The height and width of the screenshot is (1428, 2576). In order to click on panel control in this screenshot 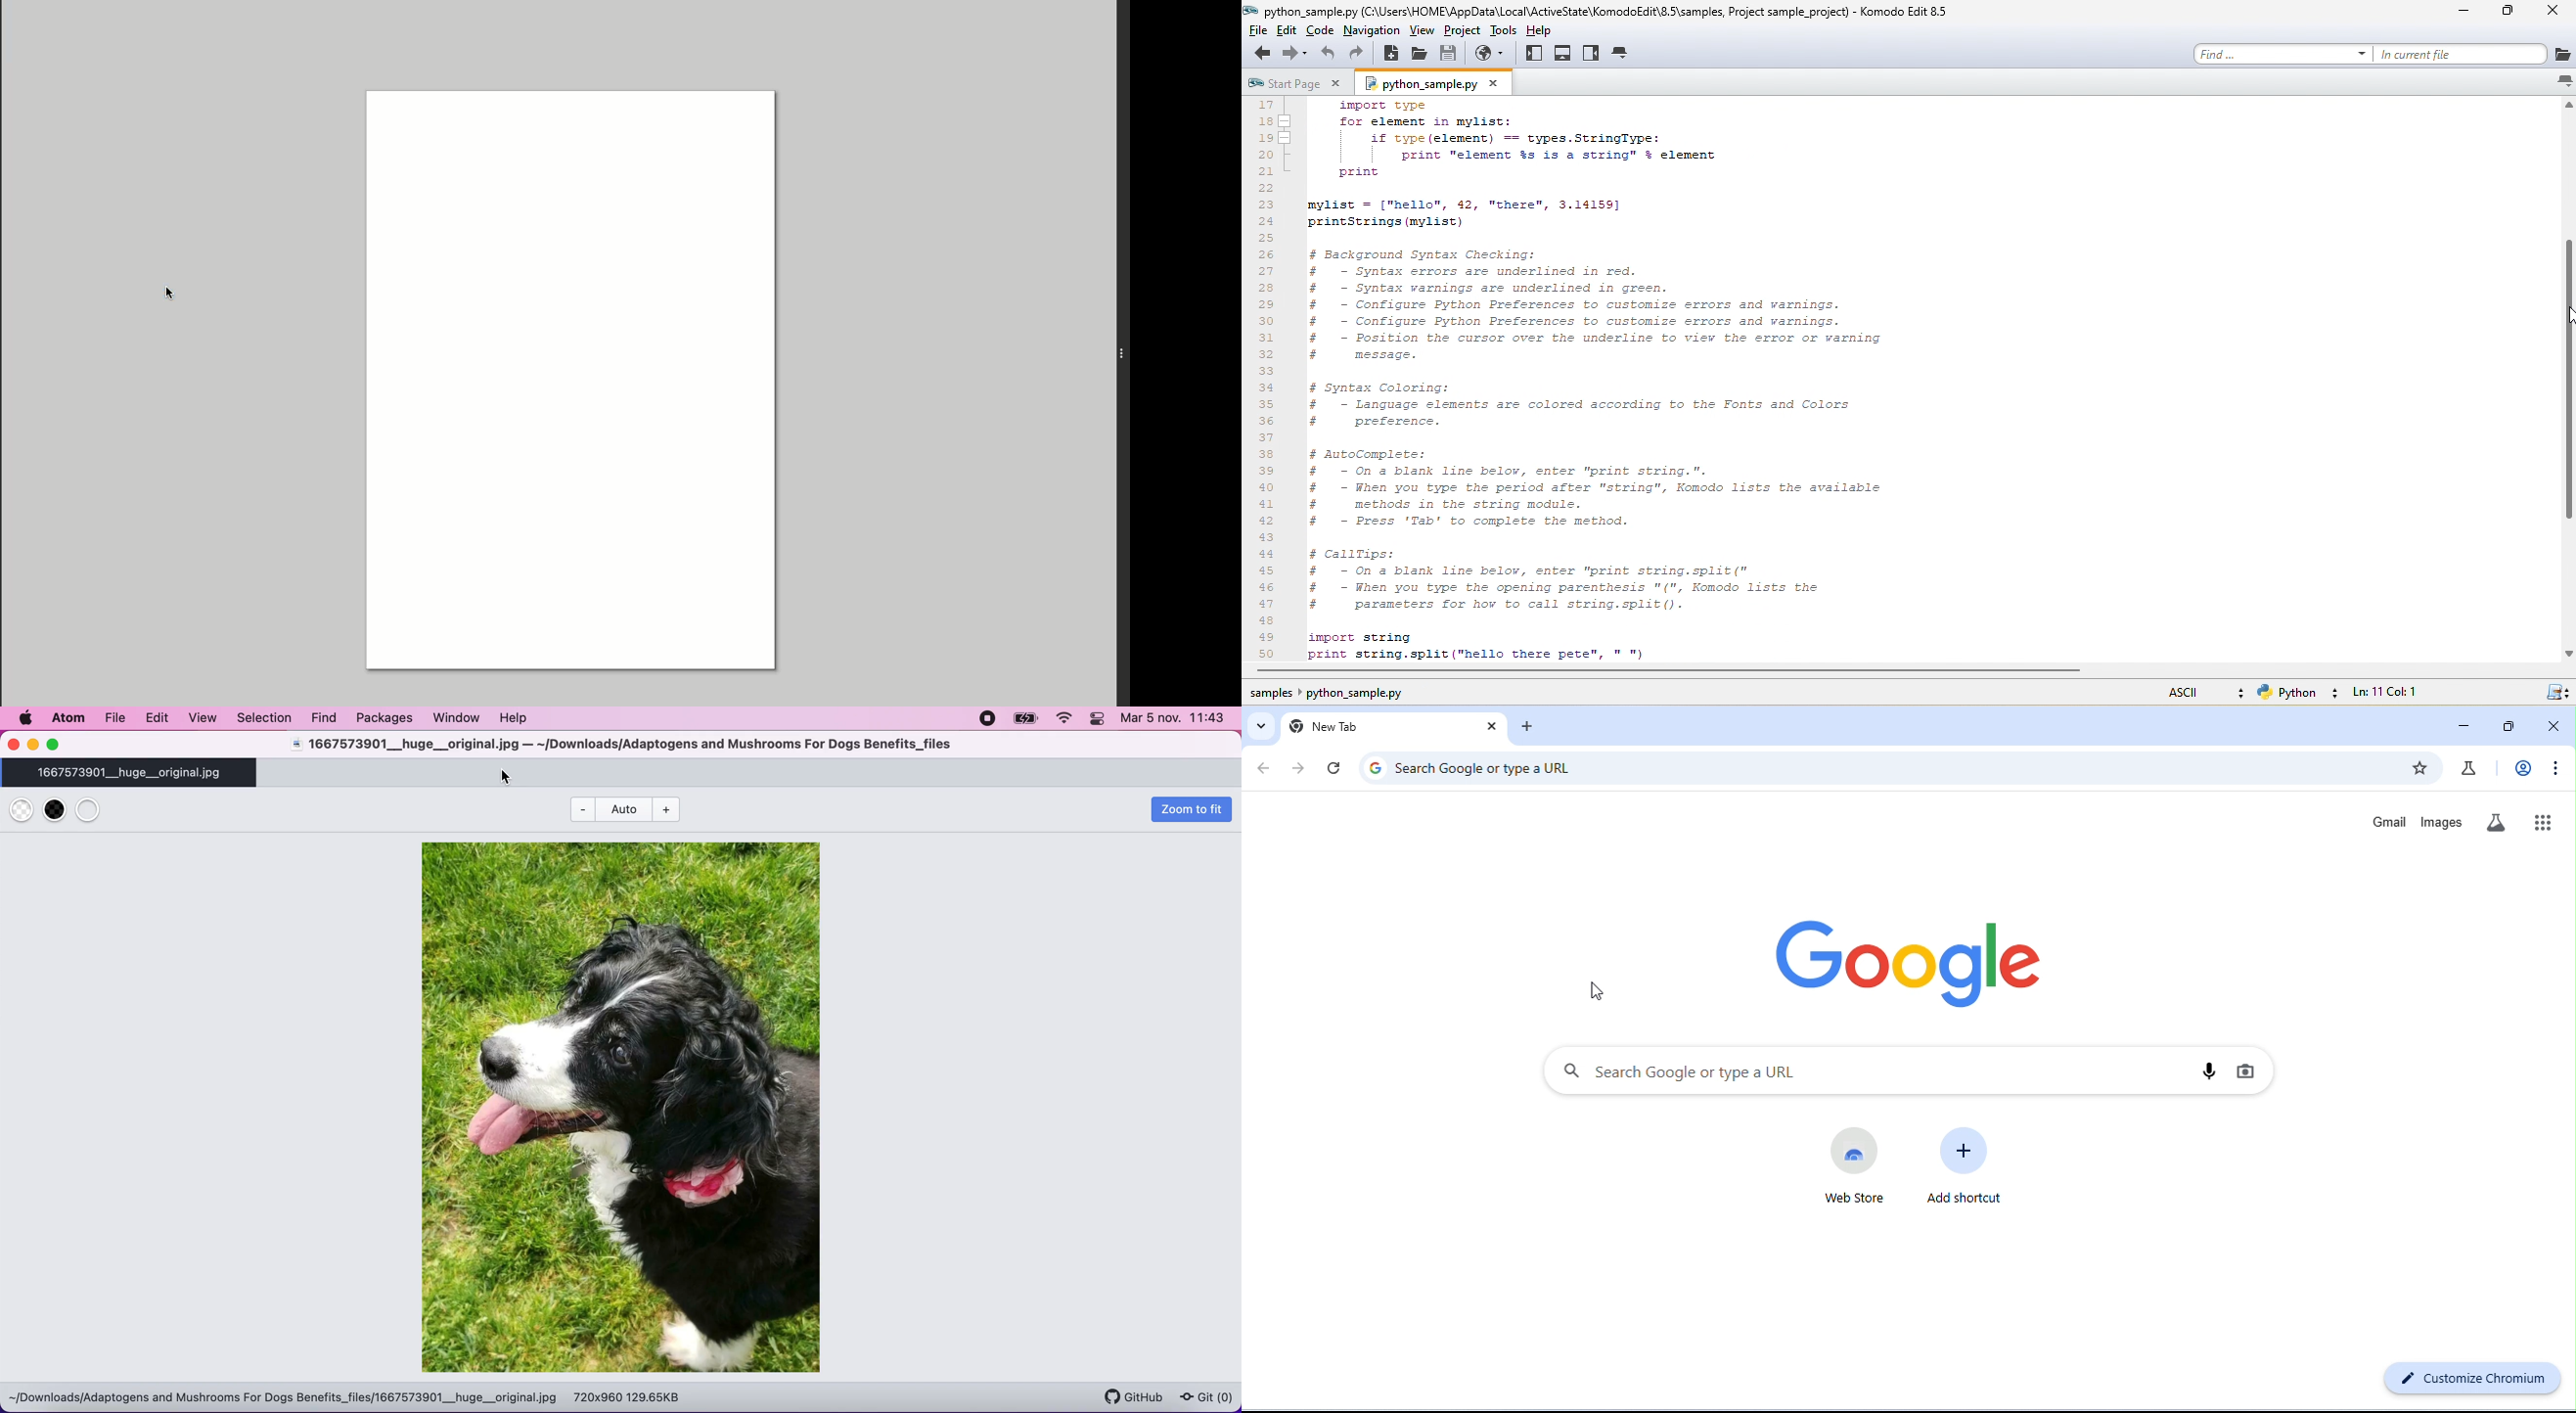, I will do `click(1097, 720)`.